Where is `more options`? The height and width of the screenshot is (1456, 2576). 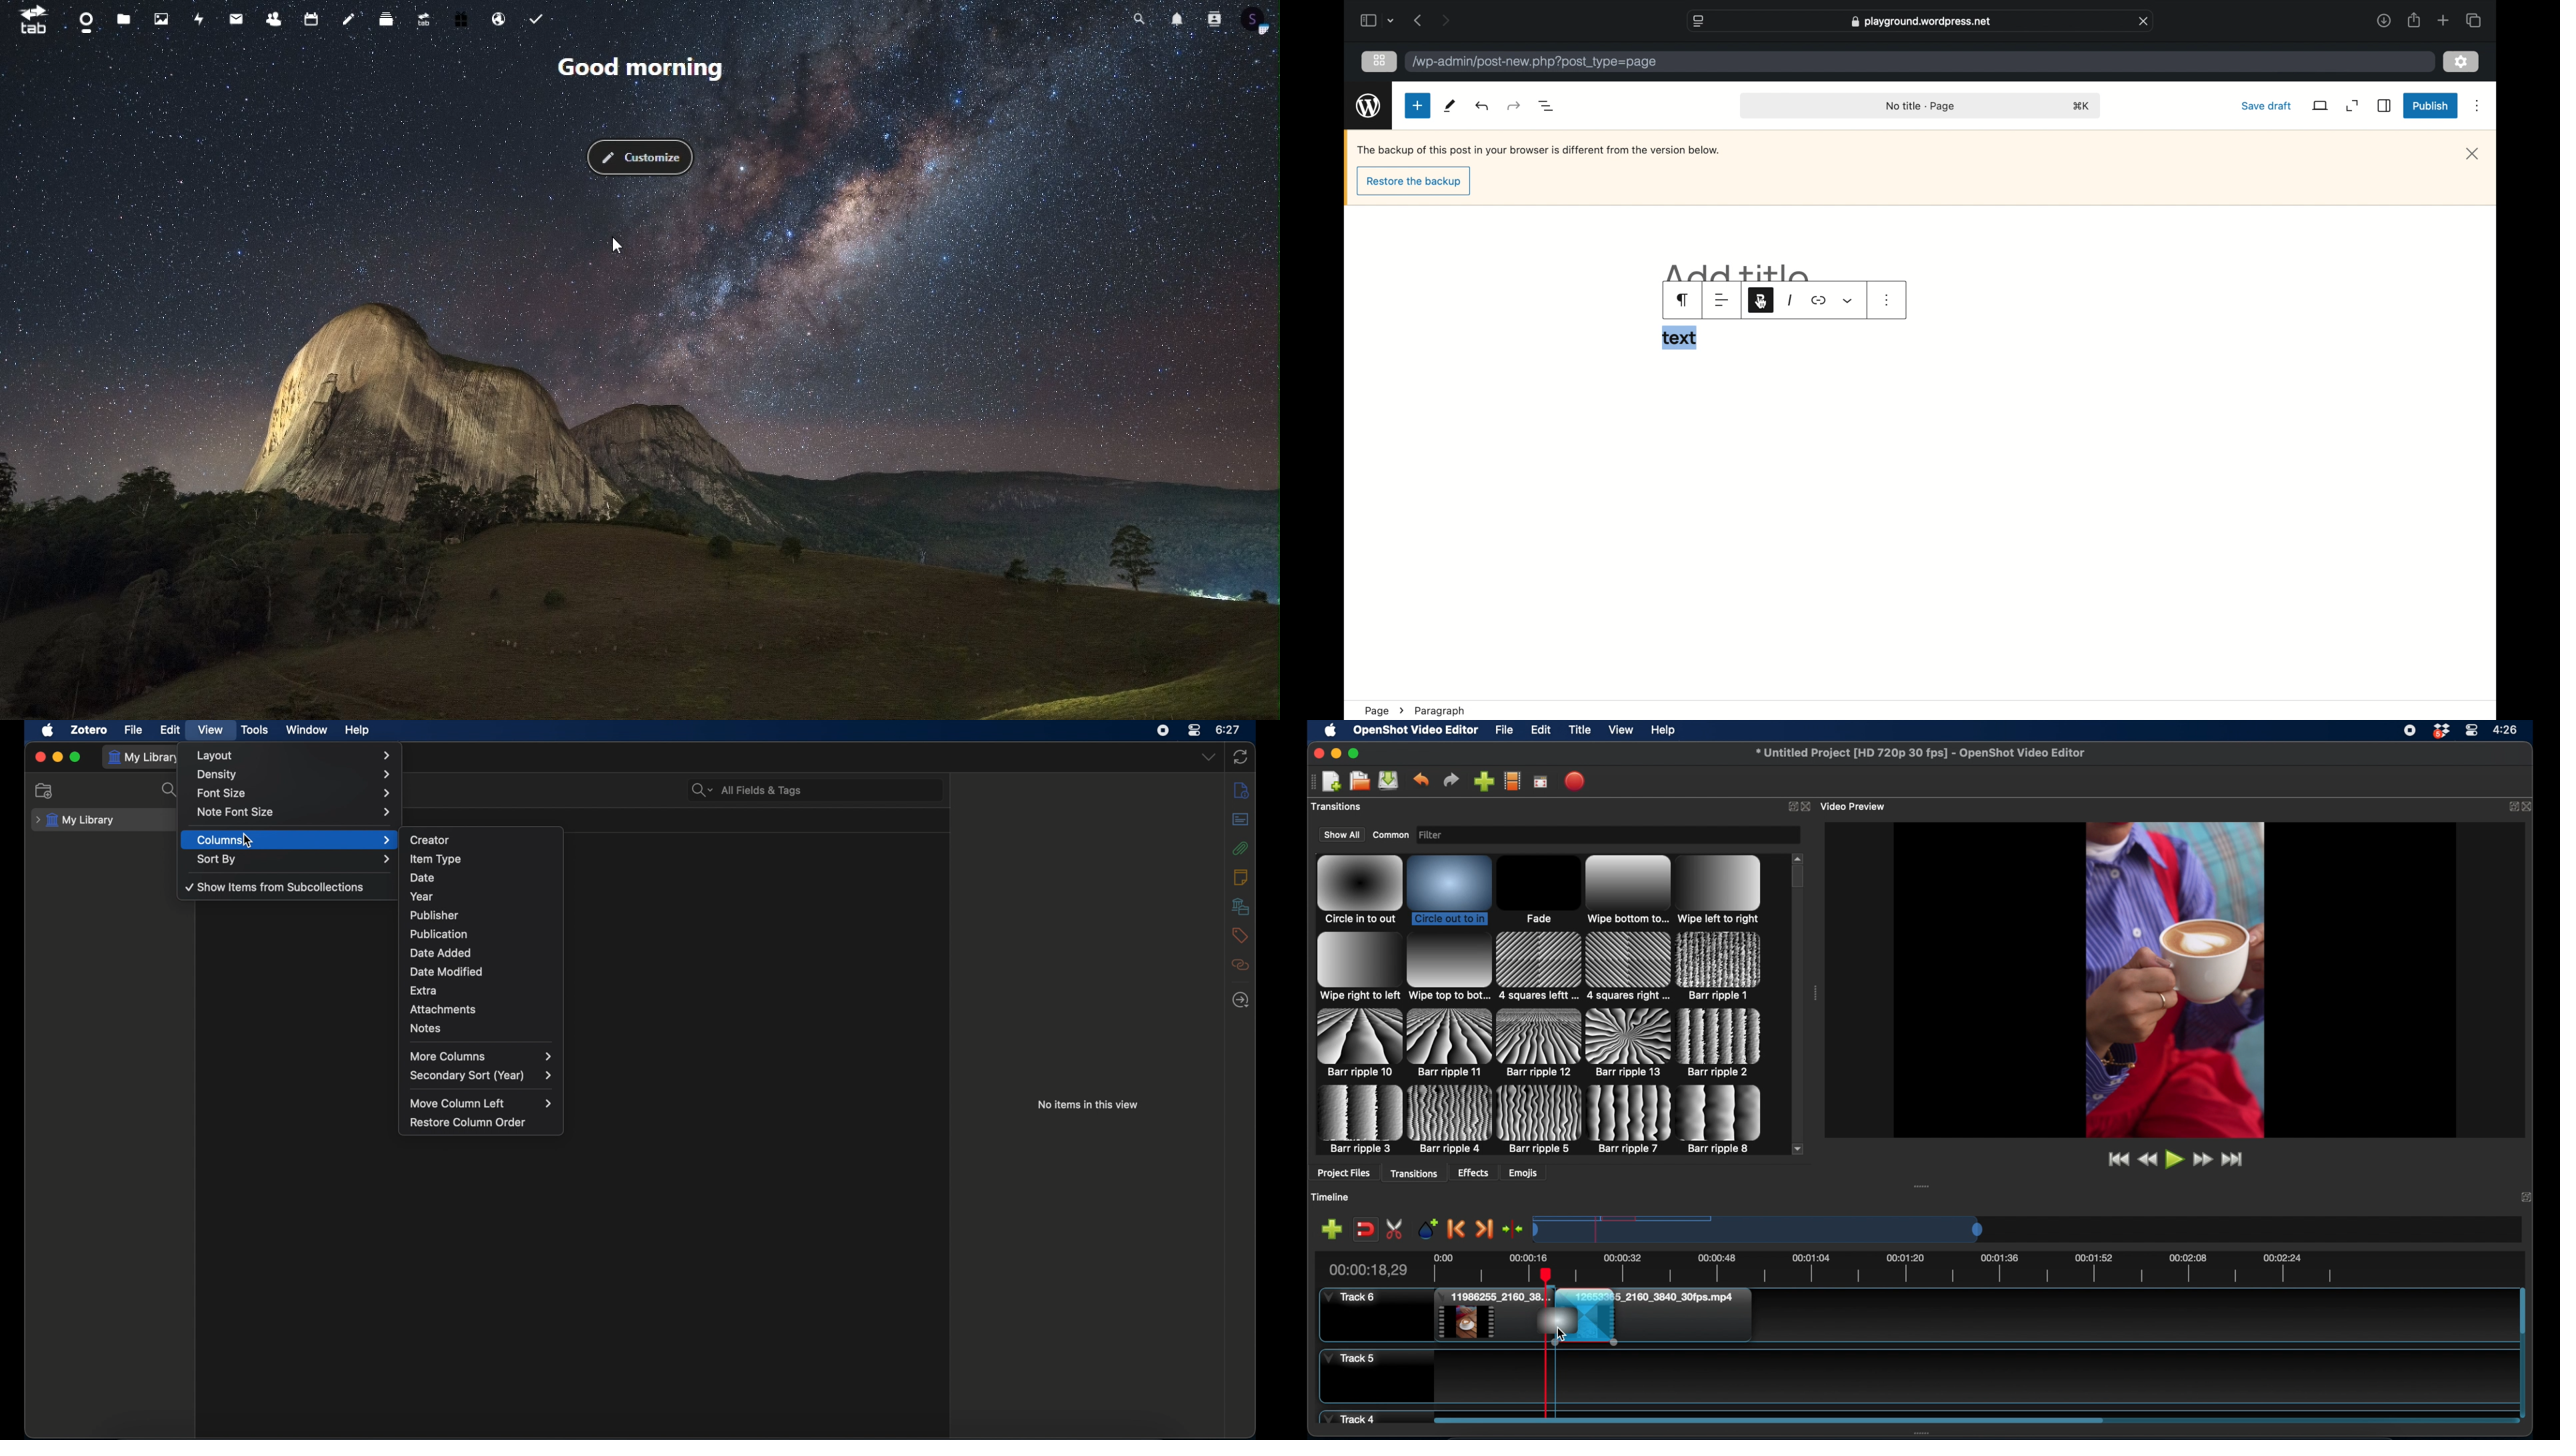
more options is located at coordinates (2479, 106).